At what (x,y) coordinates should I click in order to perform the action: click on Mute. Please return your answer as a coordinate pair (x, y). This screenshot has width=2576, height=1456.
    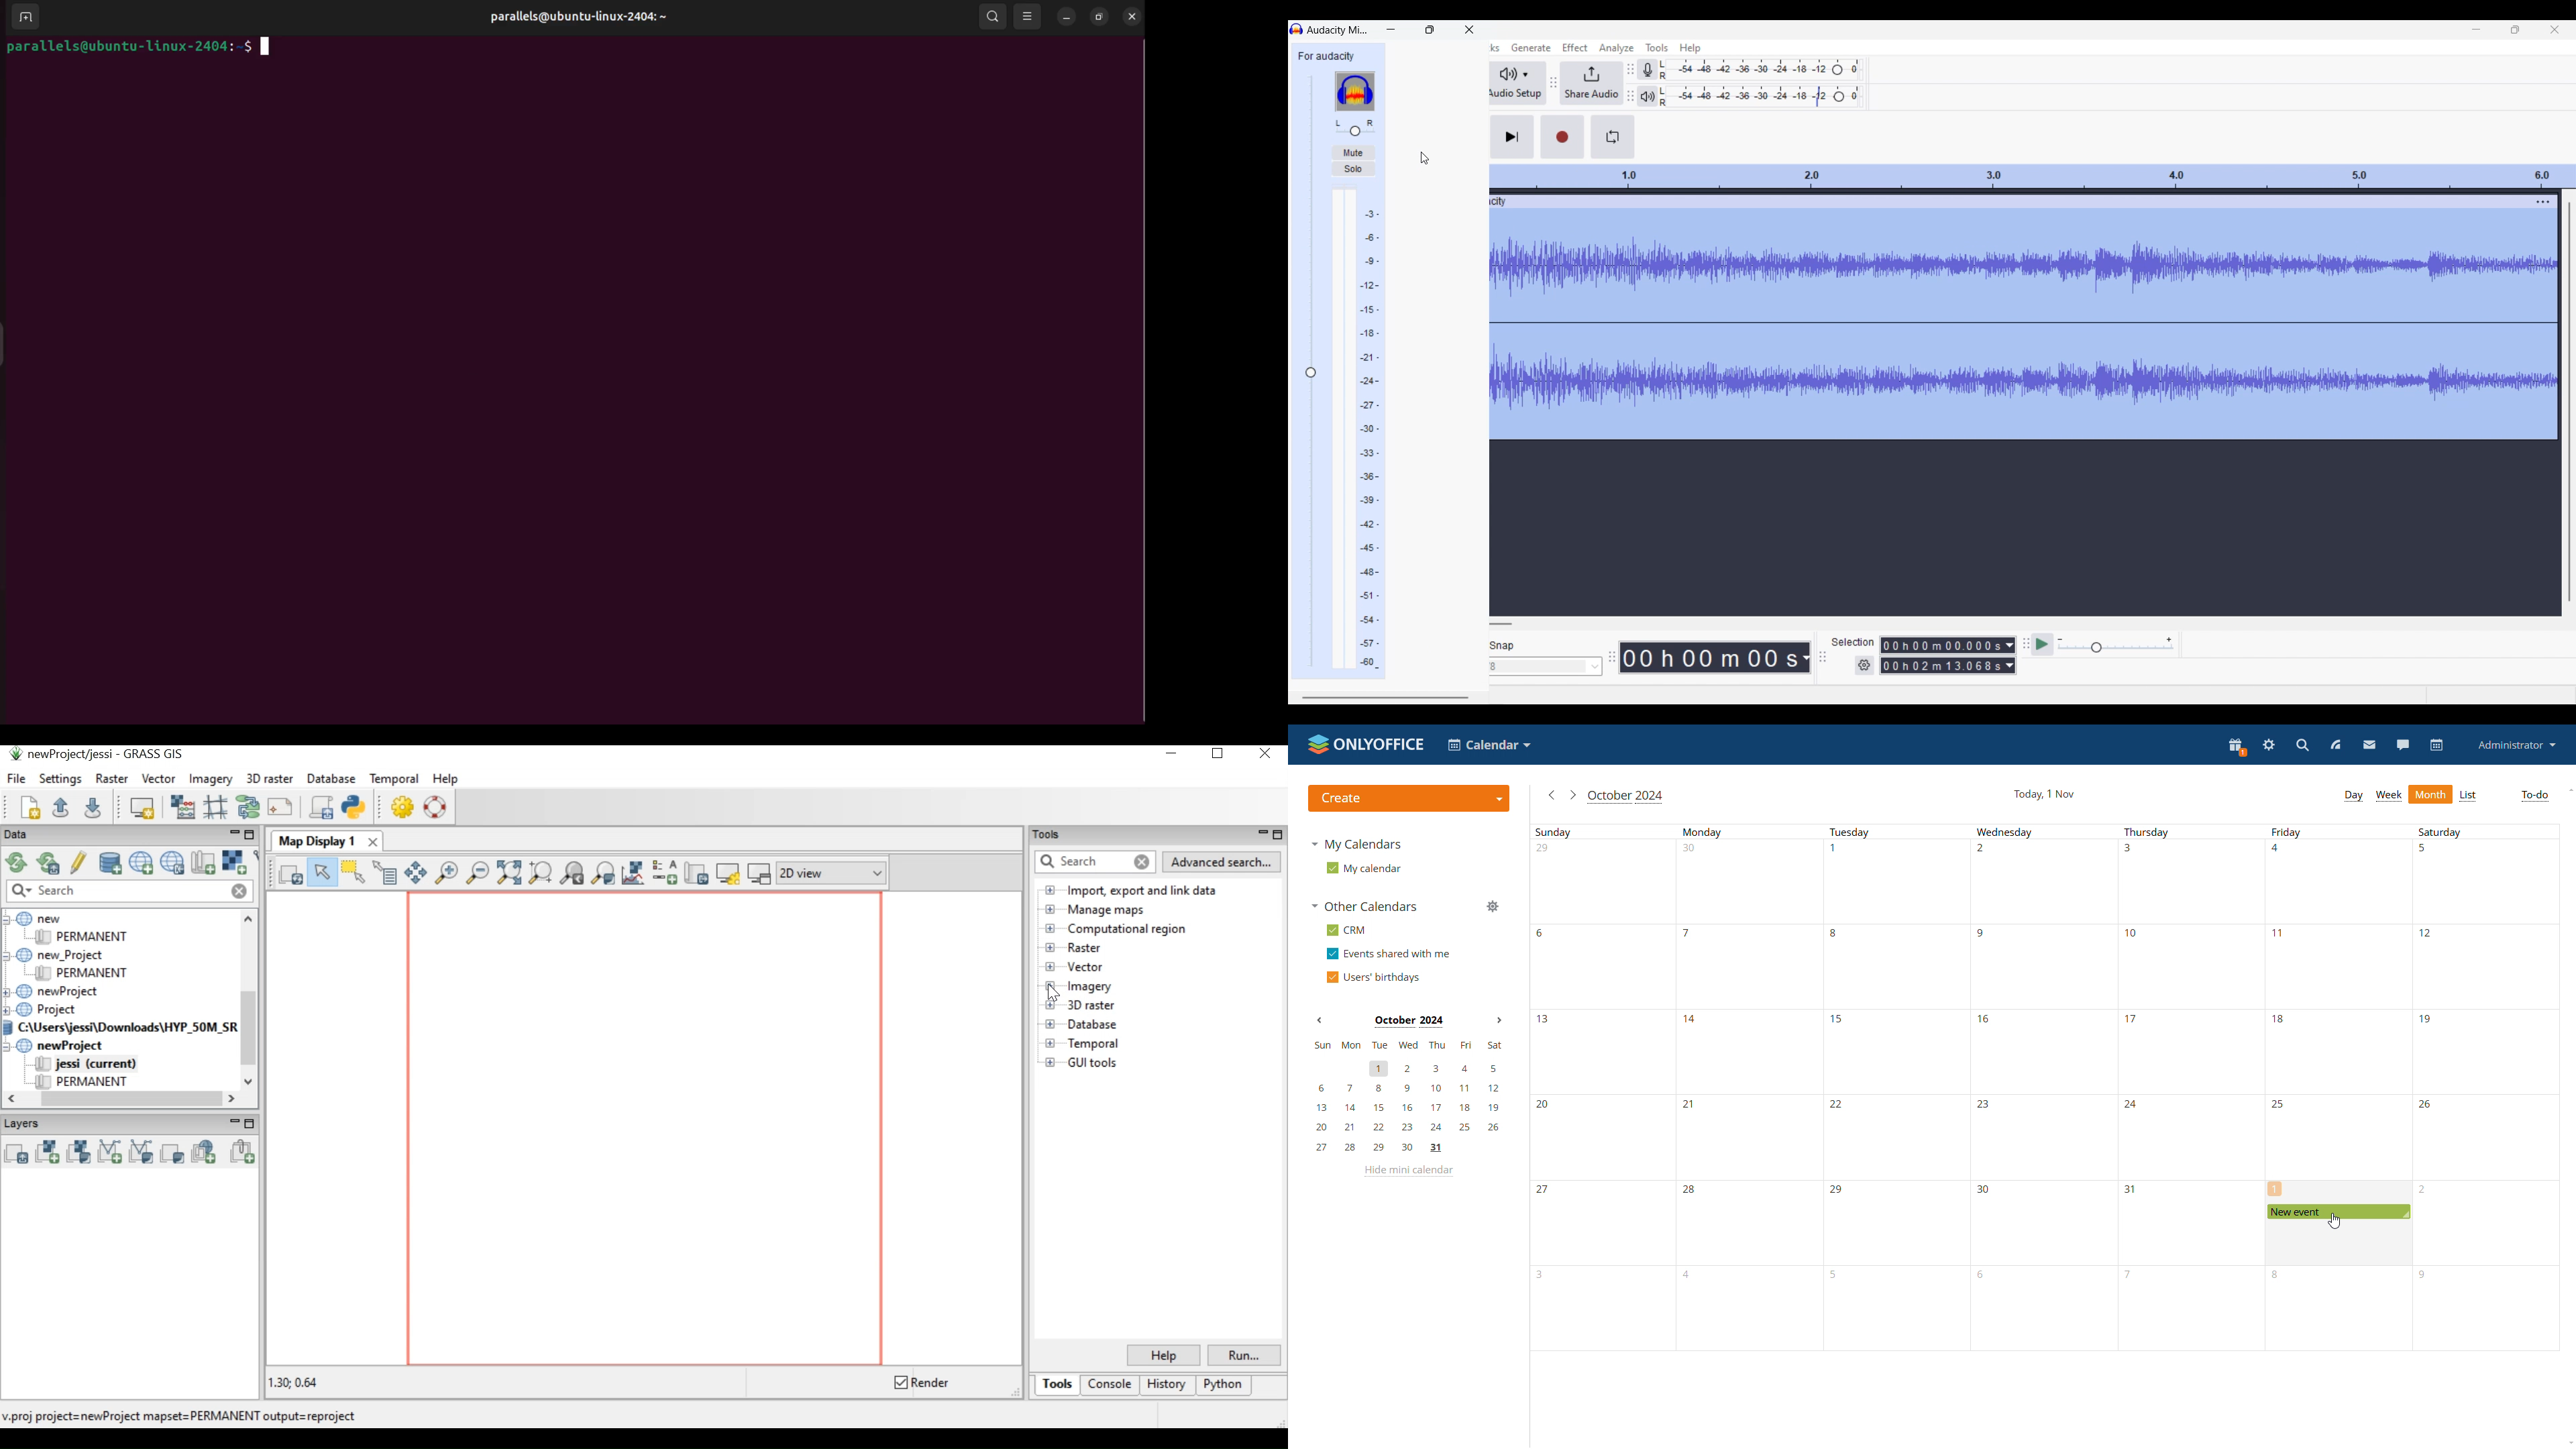
    Looking at the image, I should click on (1352, 153).